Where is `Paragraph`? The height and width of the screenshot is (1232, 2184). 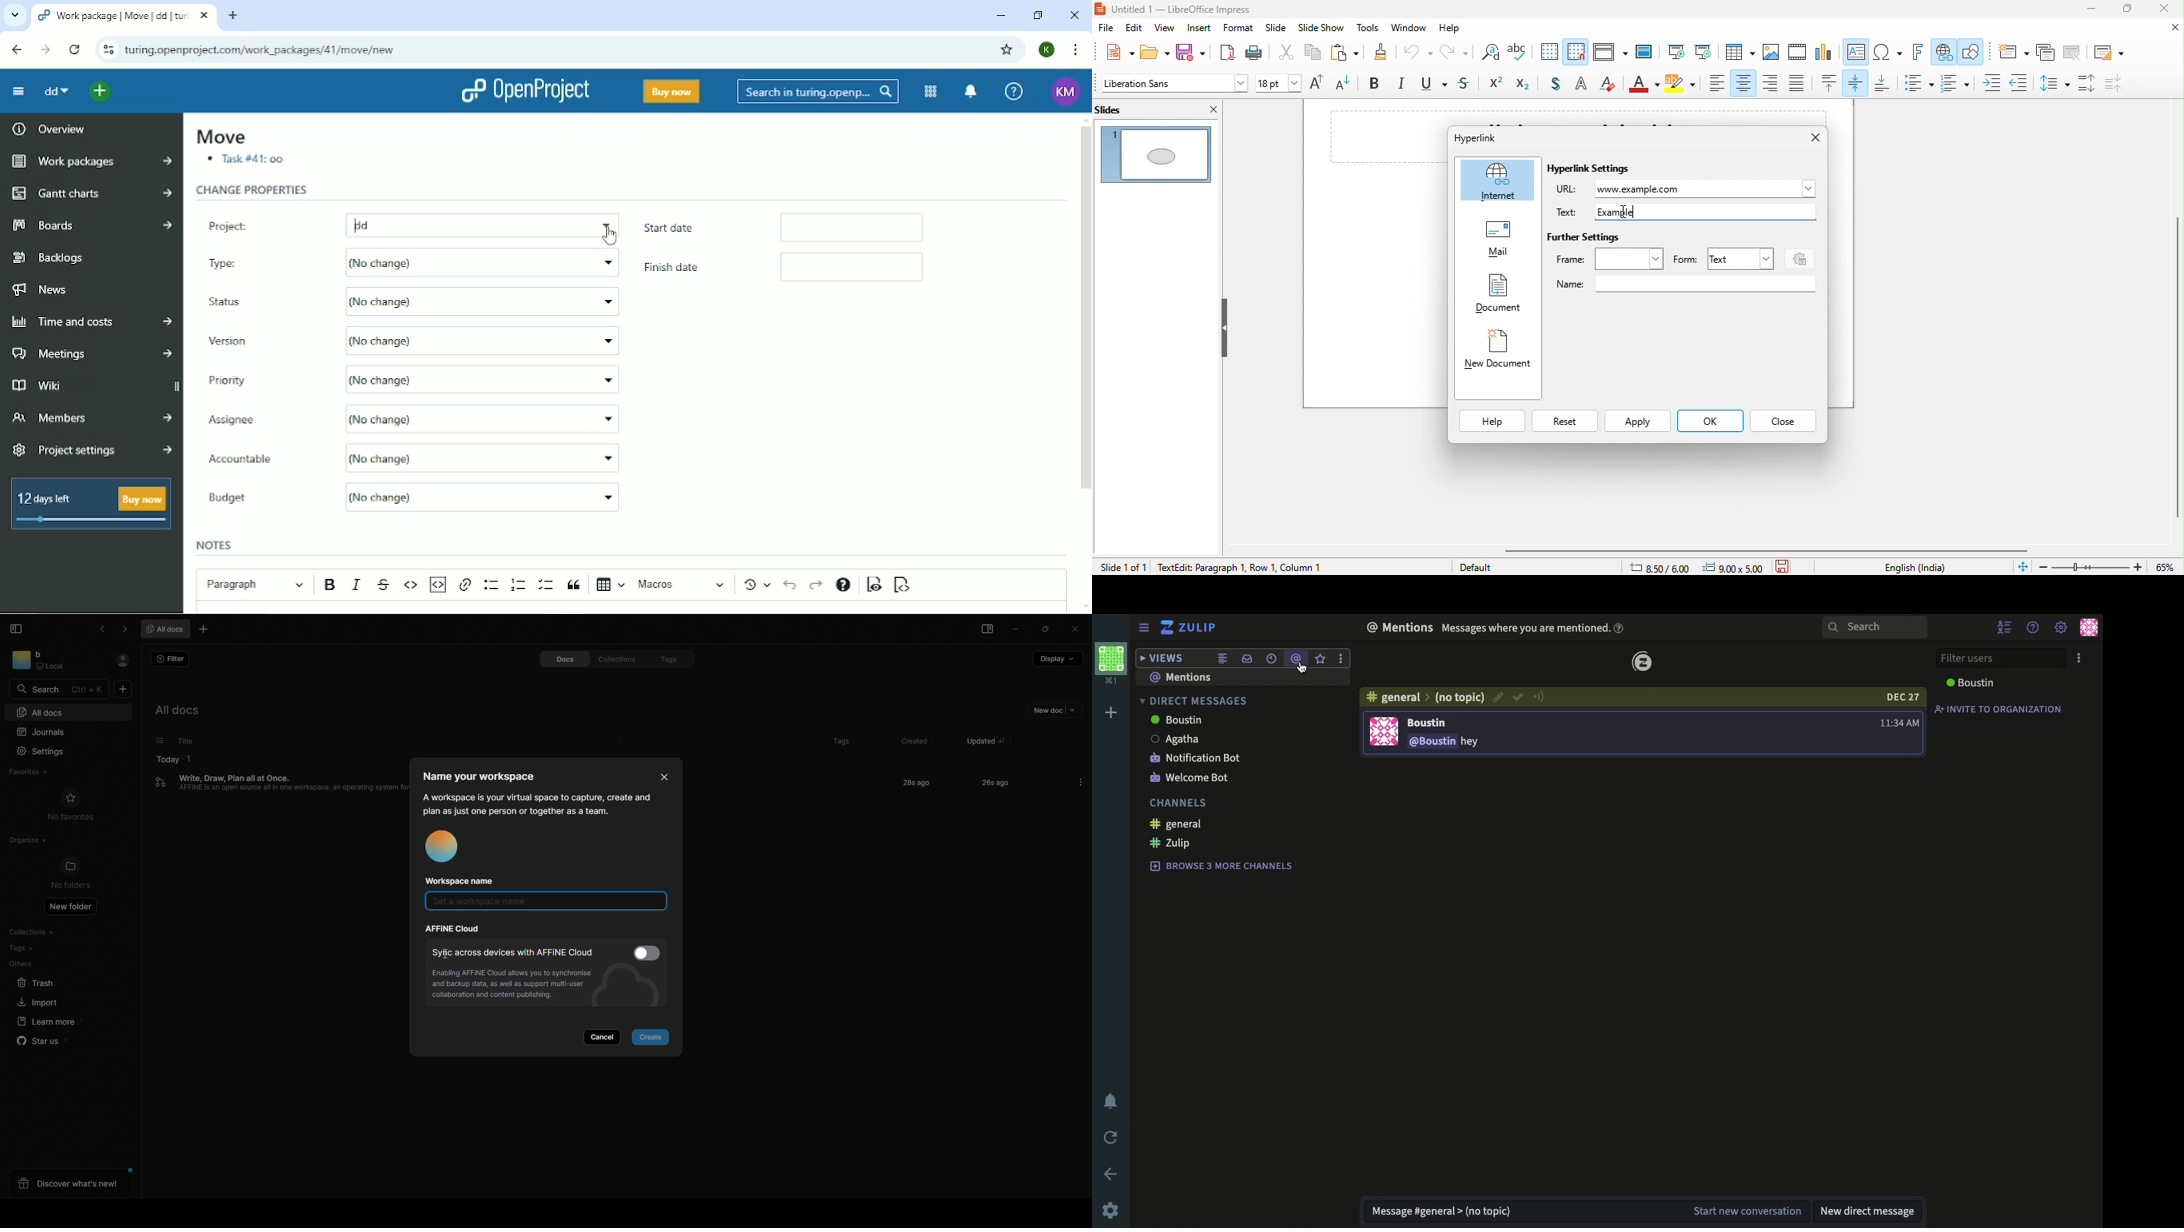
Paragraph is located at coordinates (254, 582).